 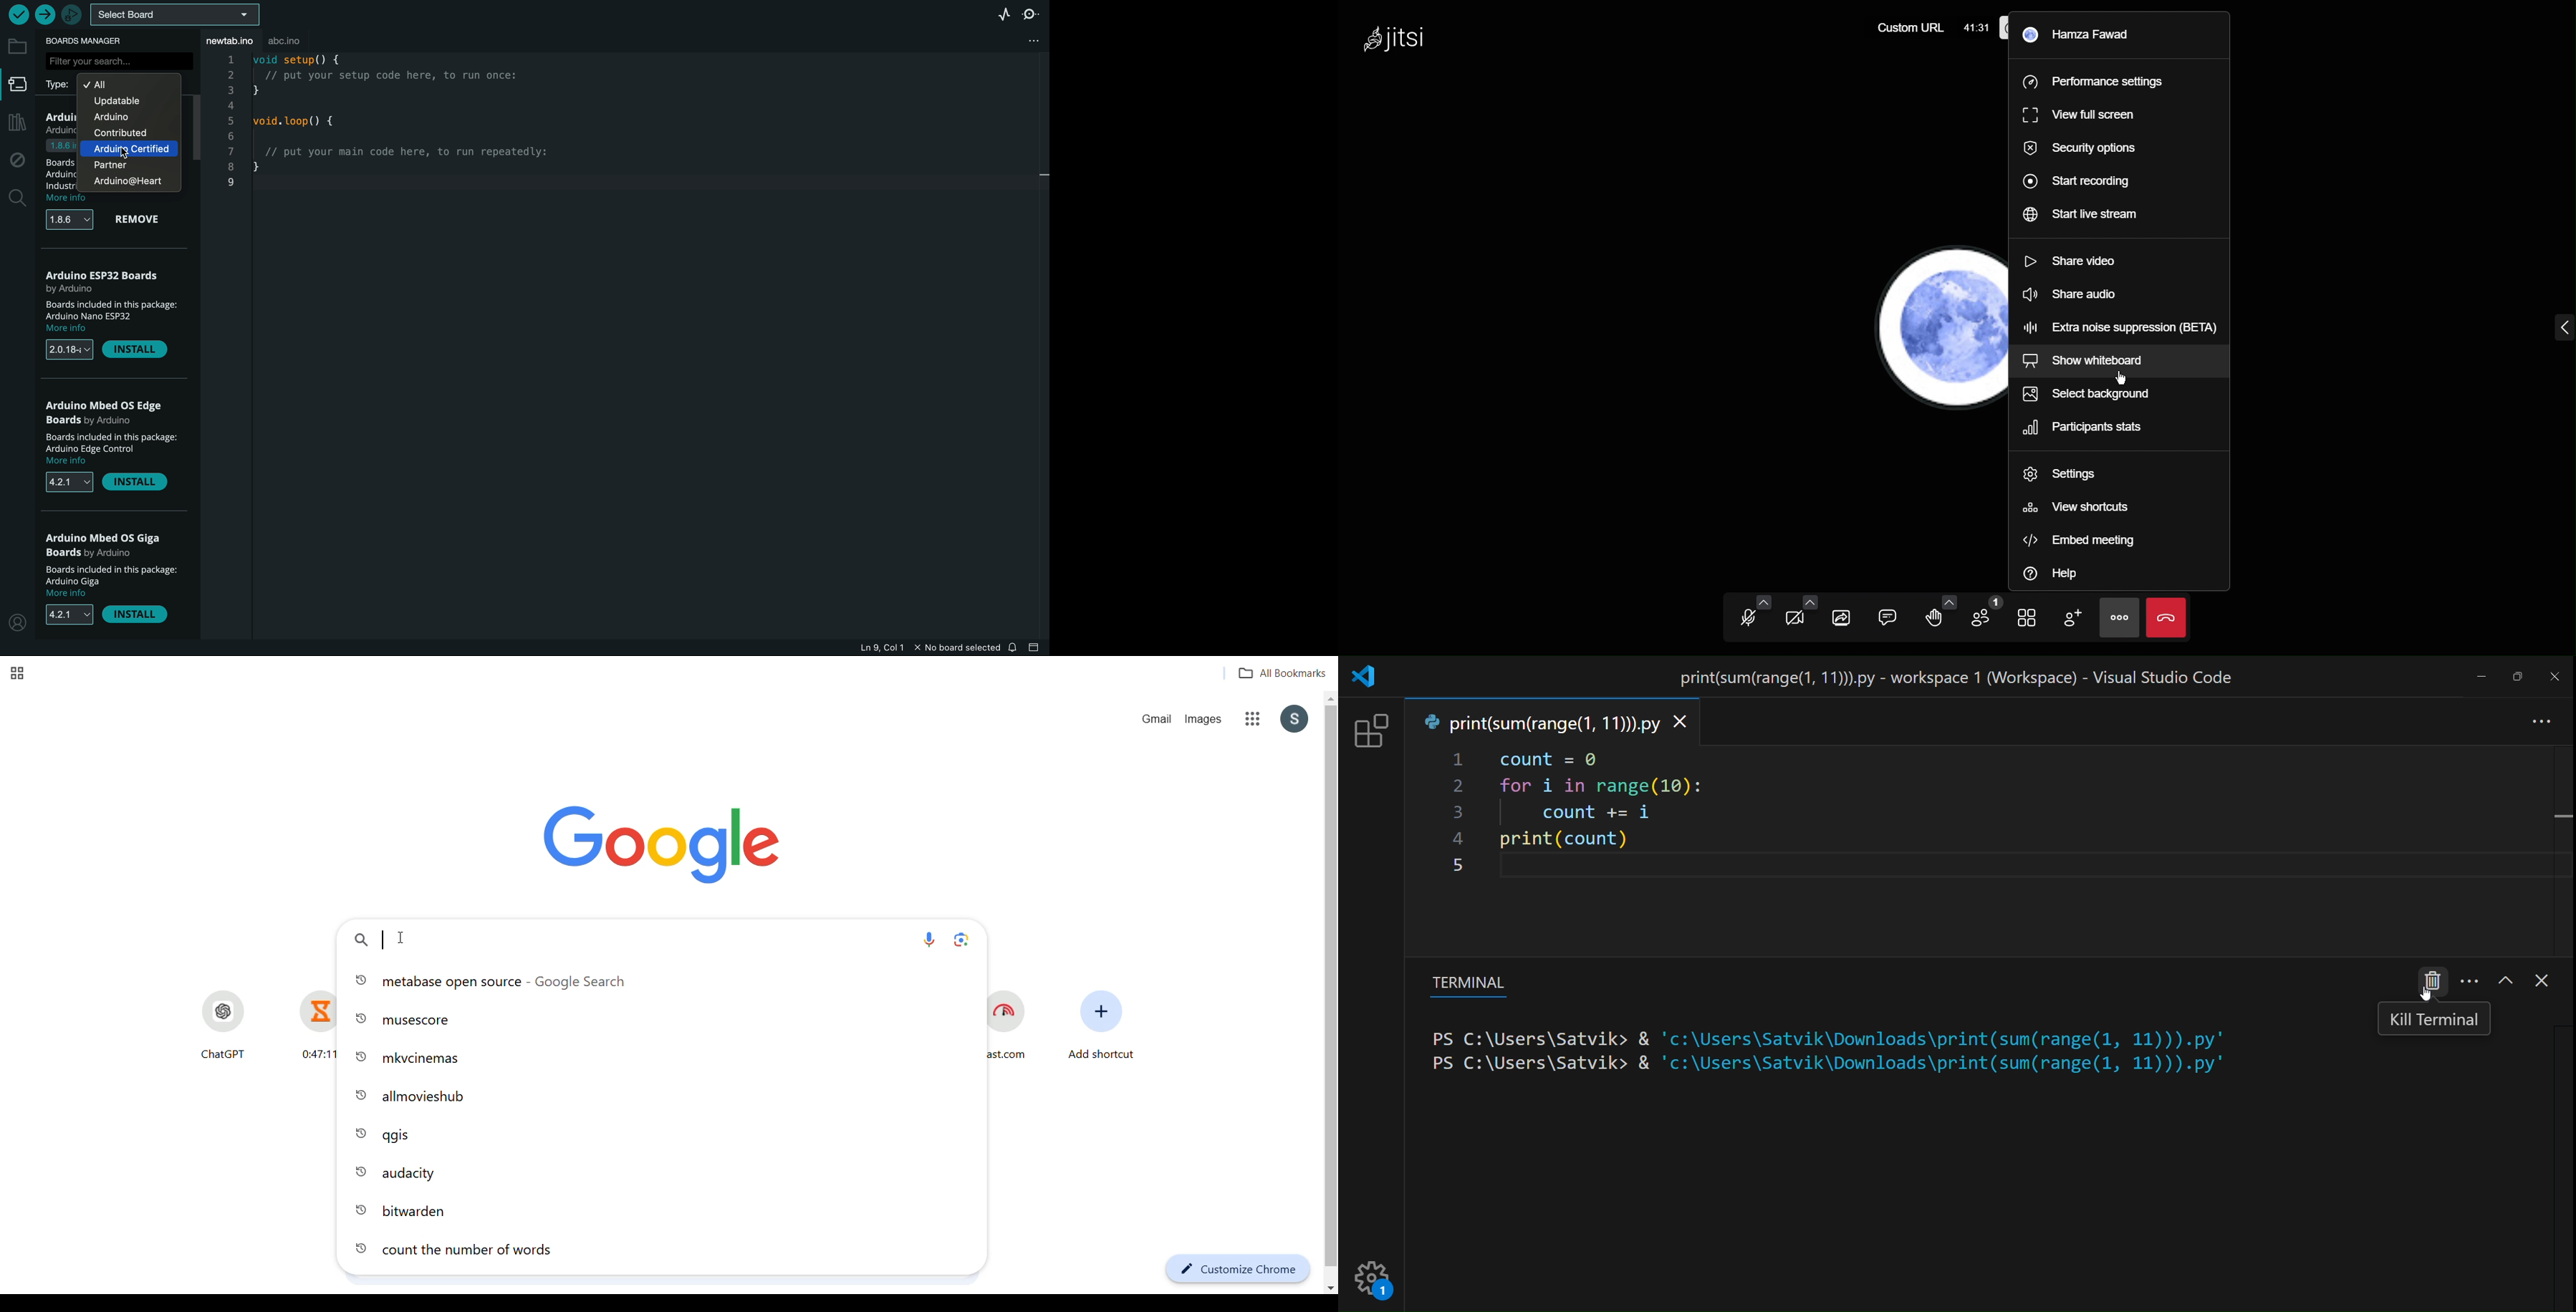 What do you see at coordinates (228, 40) in the screenshot?
I see `file tab` at bounding box center [228, 40].